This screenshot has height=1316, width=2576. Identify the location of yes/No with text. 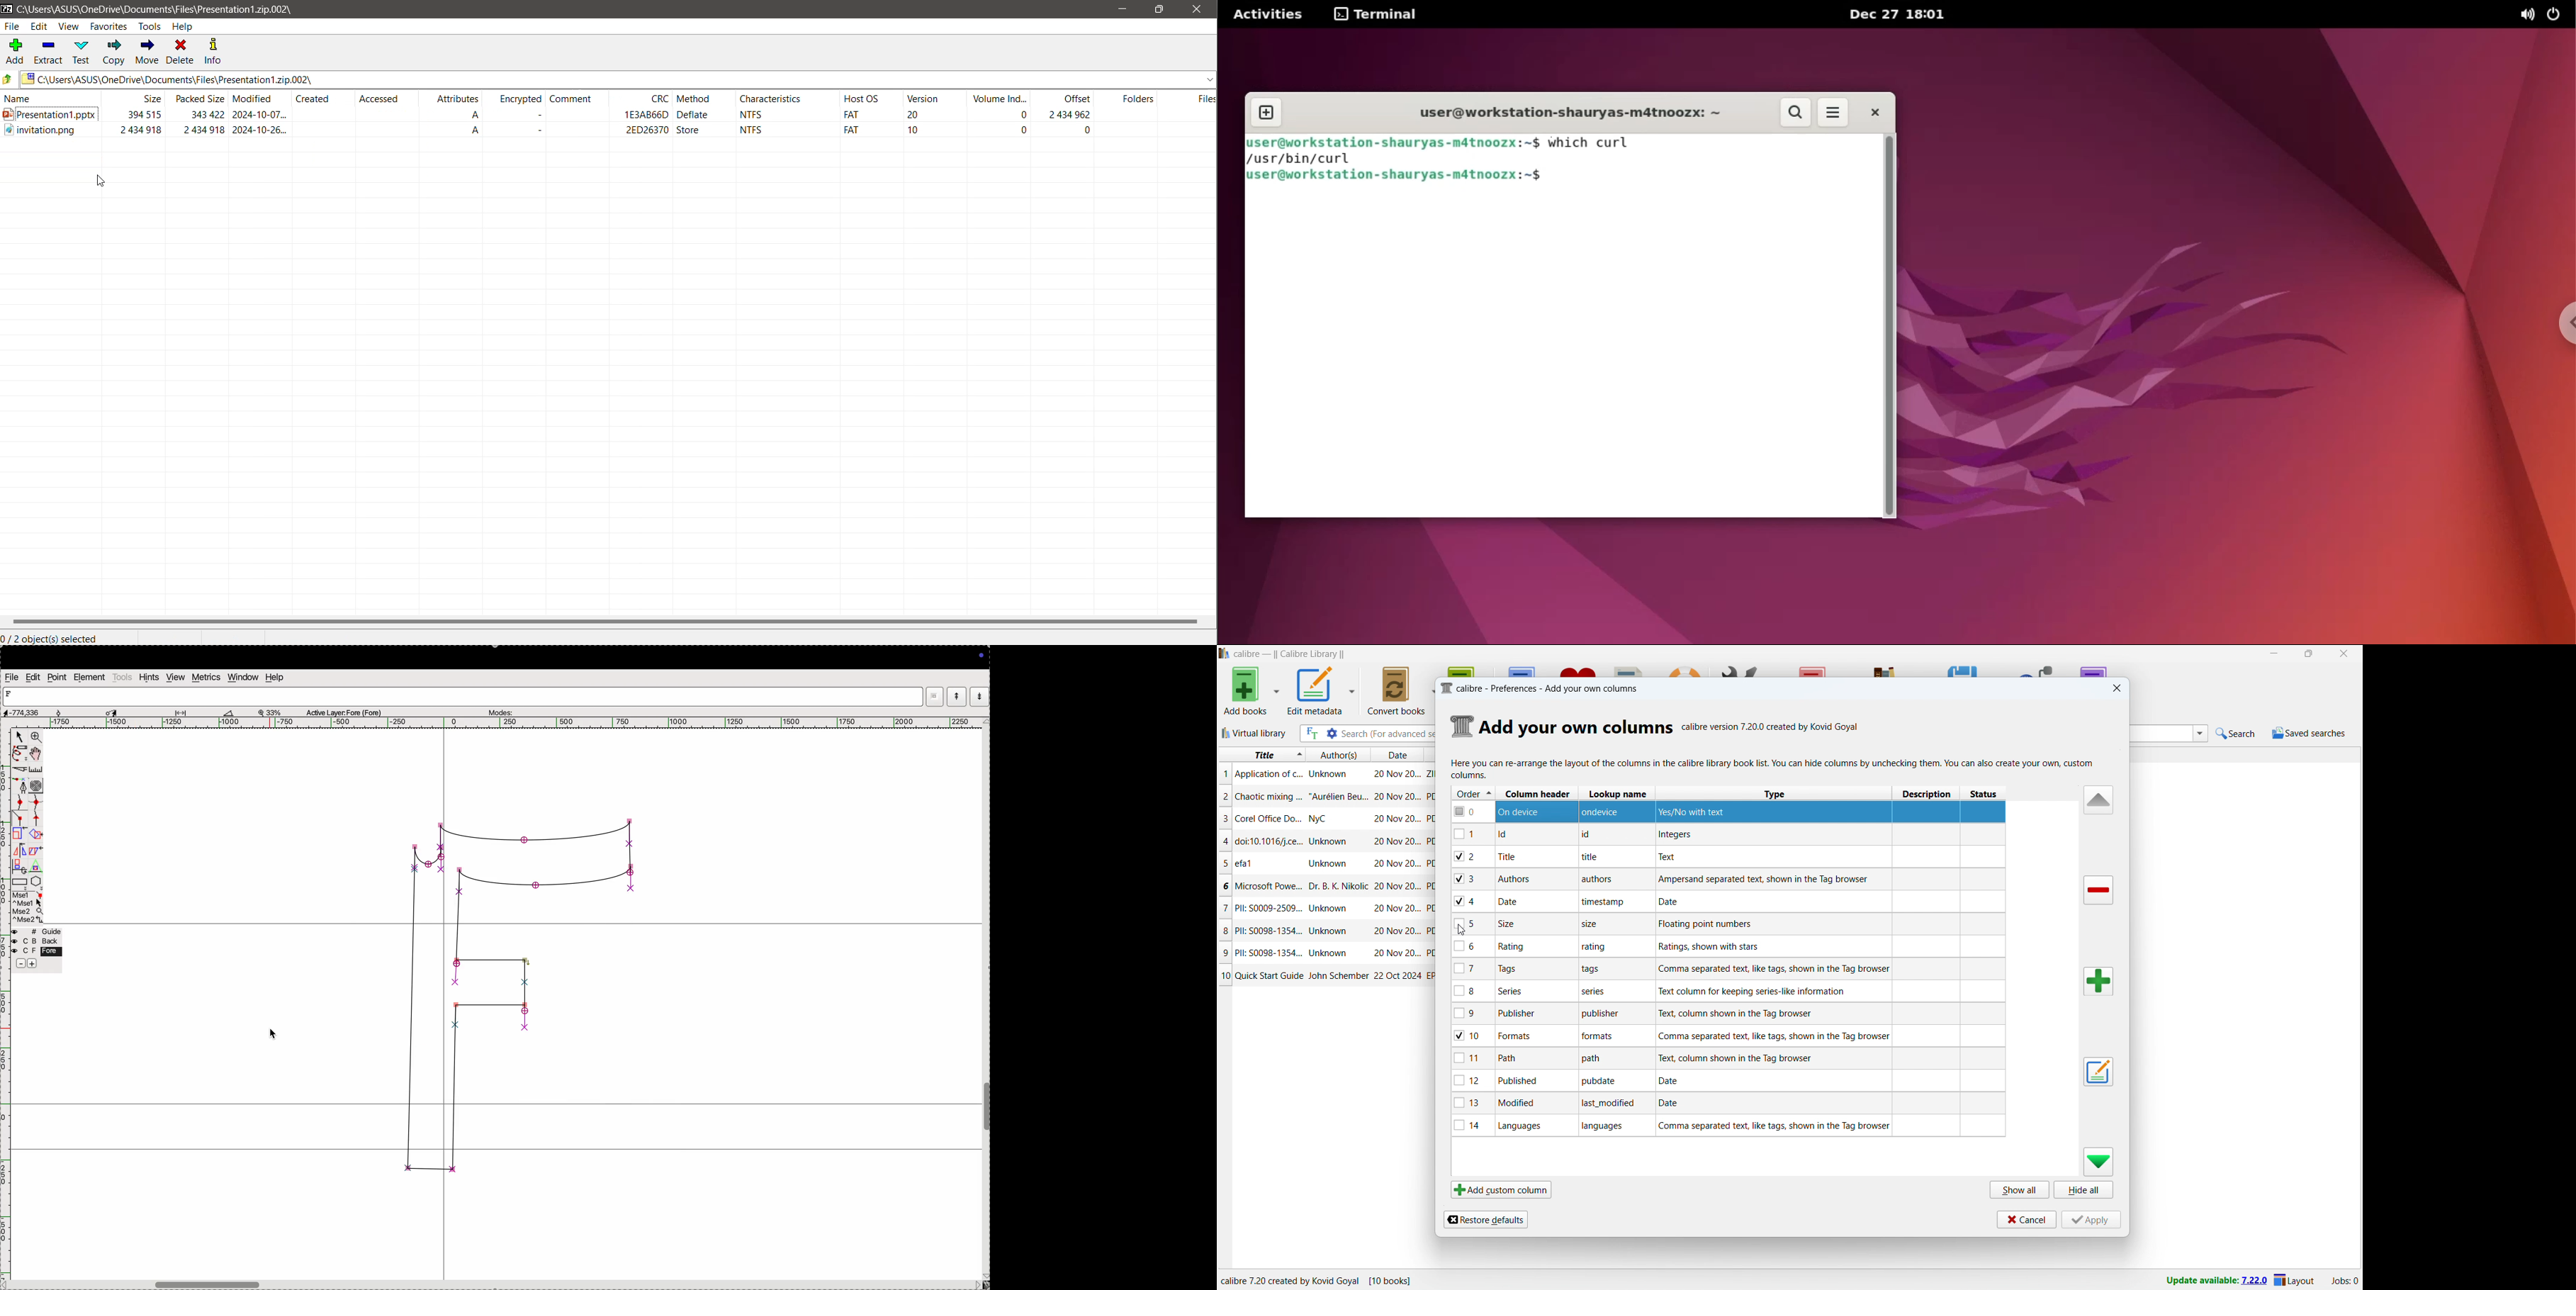
(1694, 812).